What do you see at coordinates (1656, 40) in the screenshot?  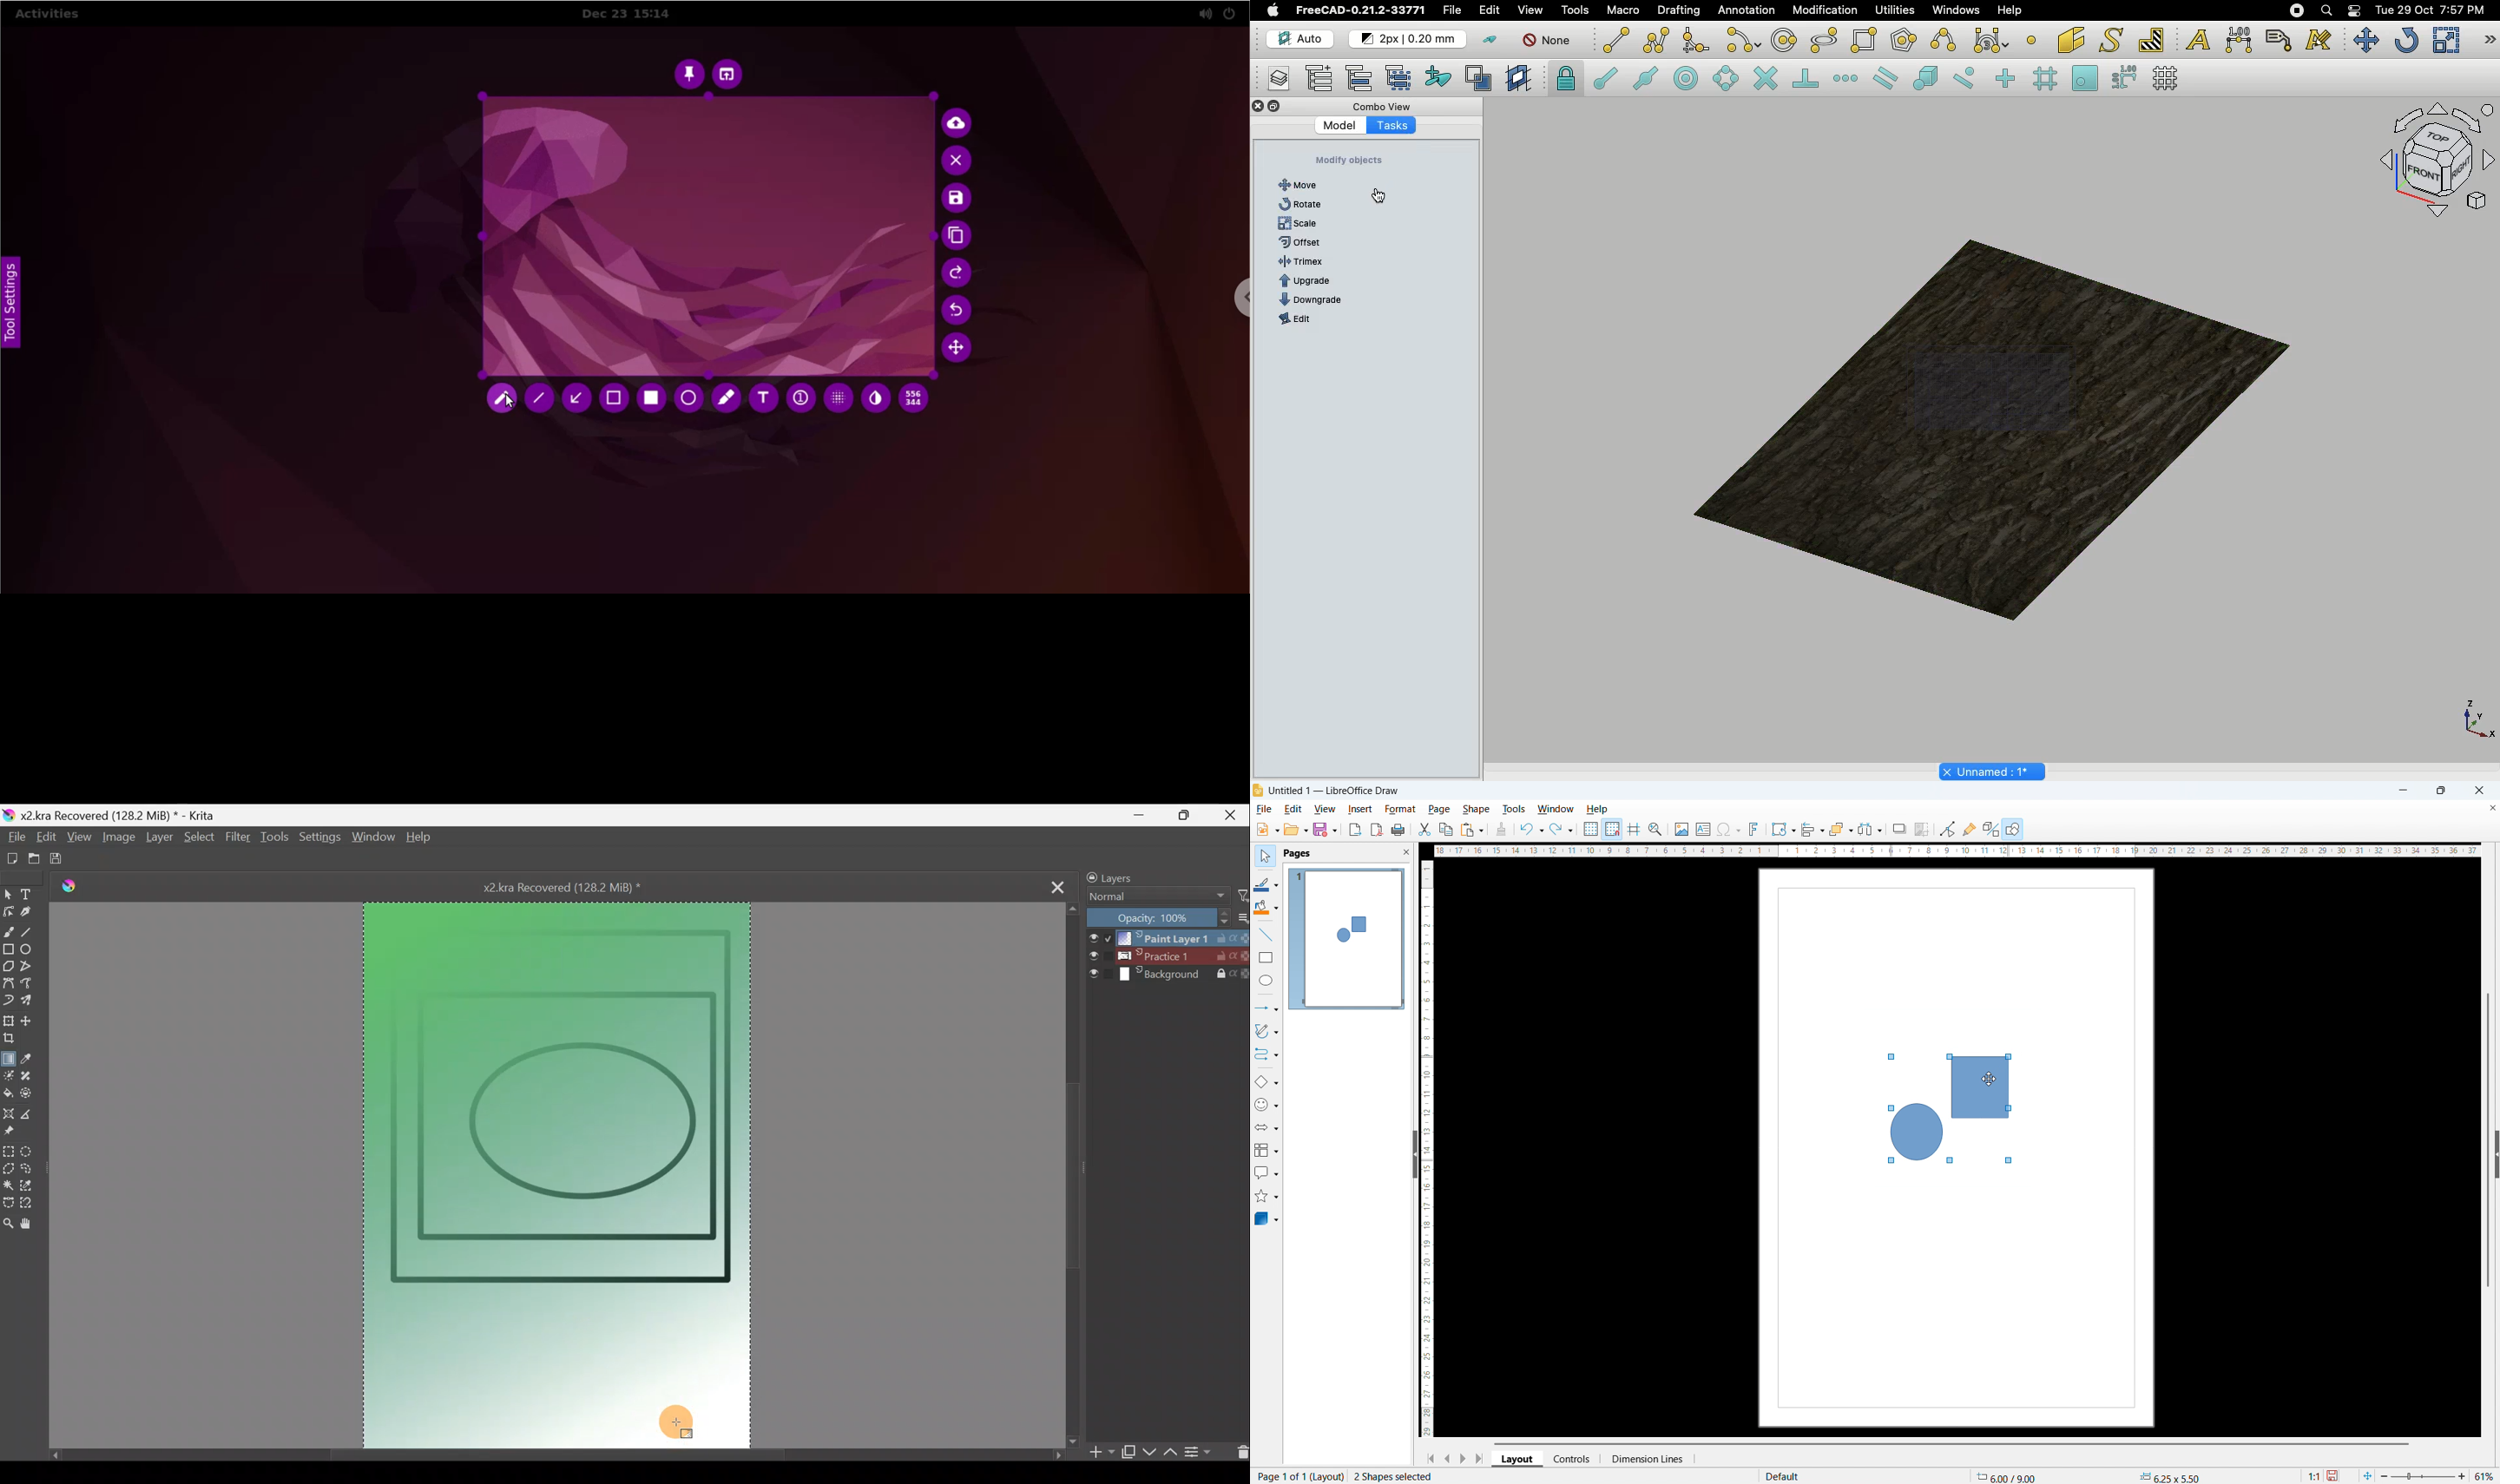 I see `Polyline` at bounding box center [1656, 40].